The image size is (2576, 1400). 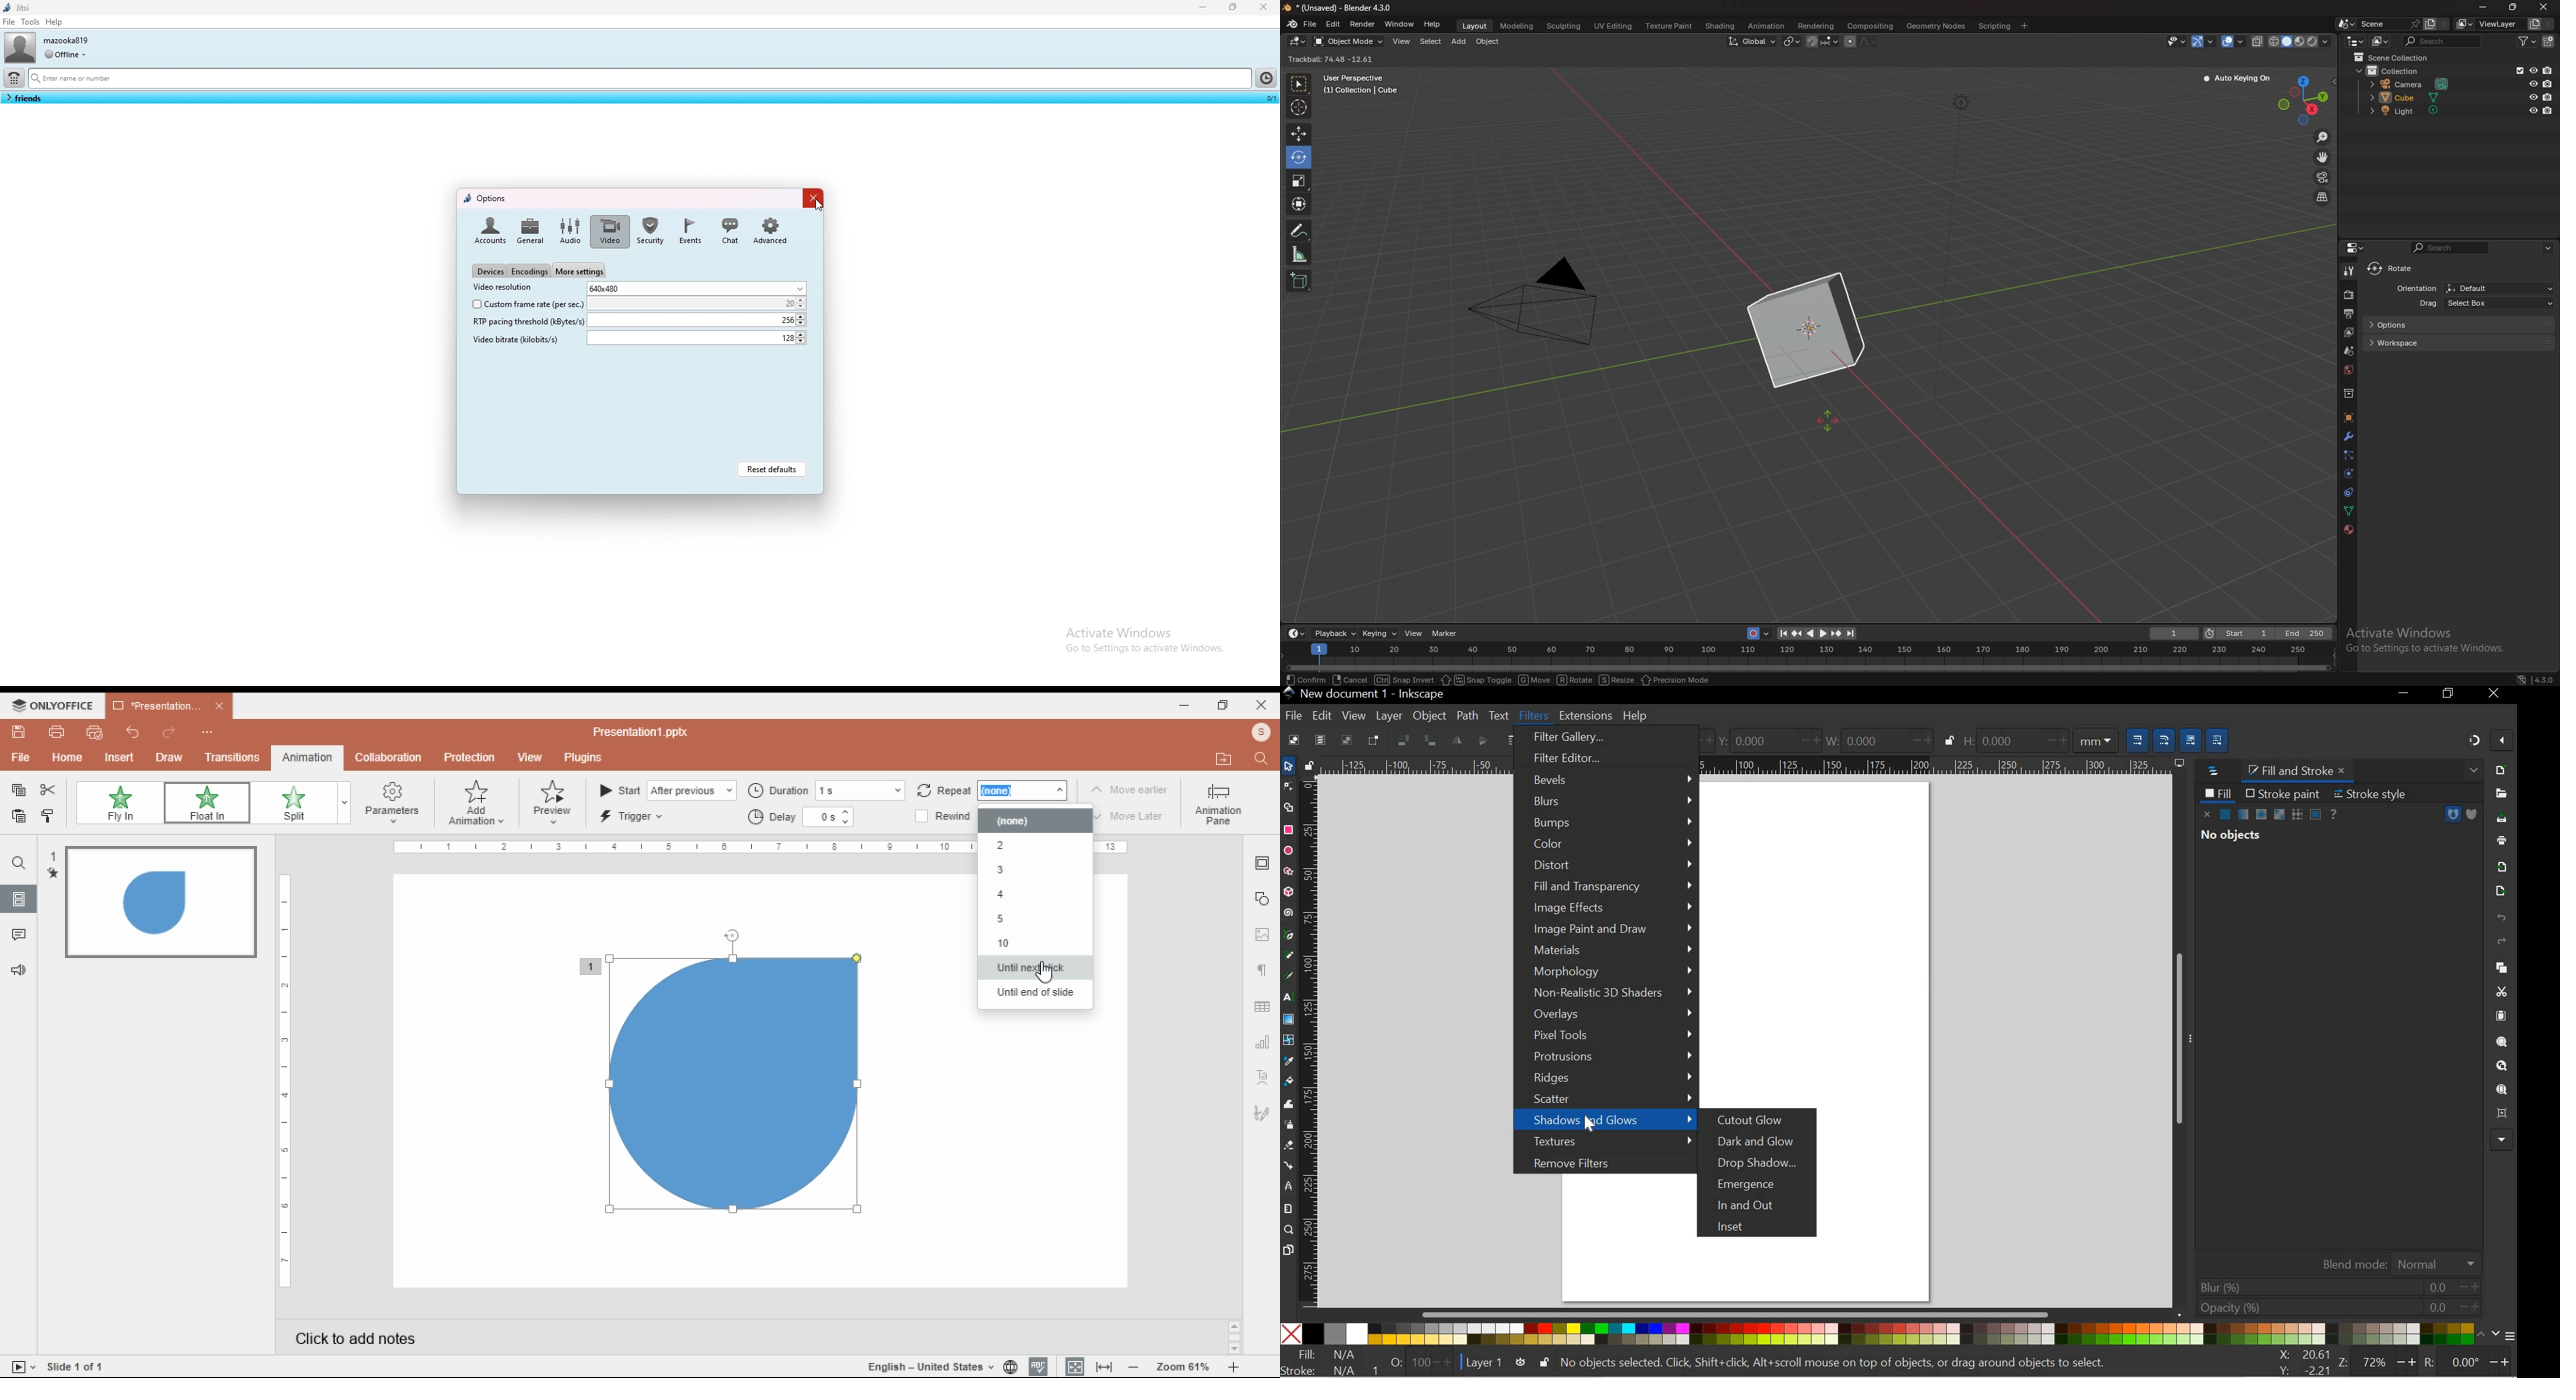 What do you see at coordinates (1430, 740) in the screenshot?
I see `OBJECT ROTATE 90` at bounding box center [1430, 740].